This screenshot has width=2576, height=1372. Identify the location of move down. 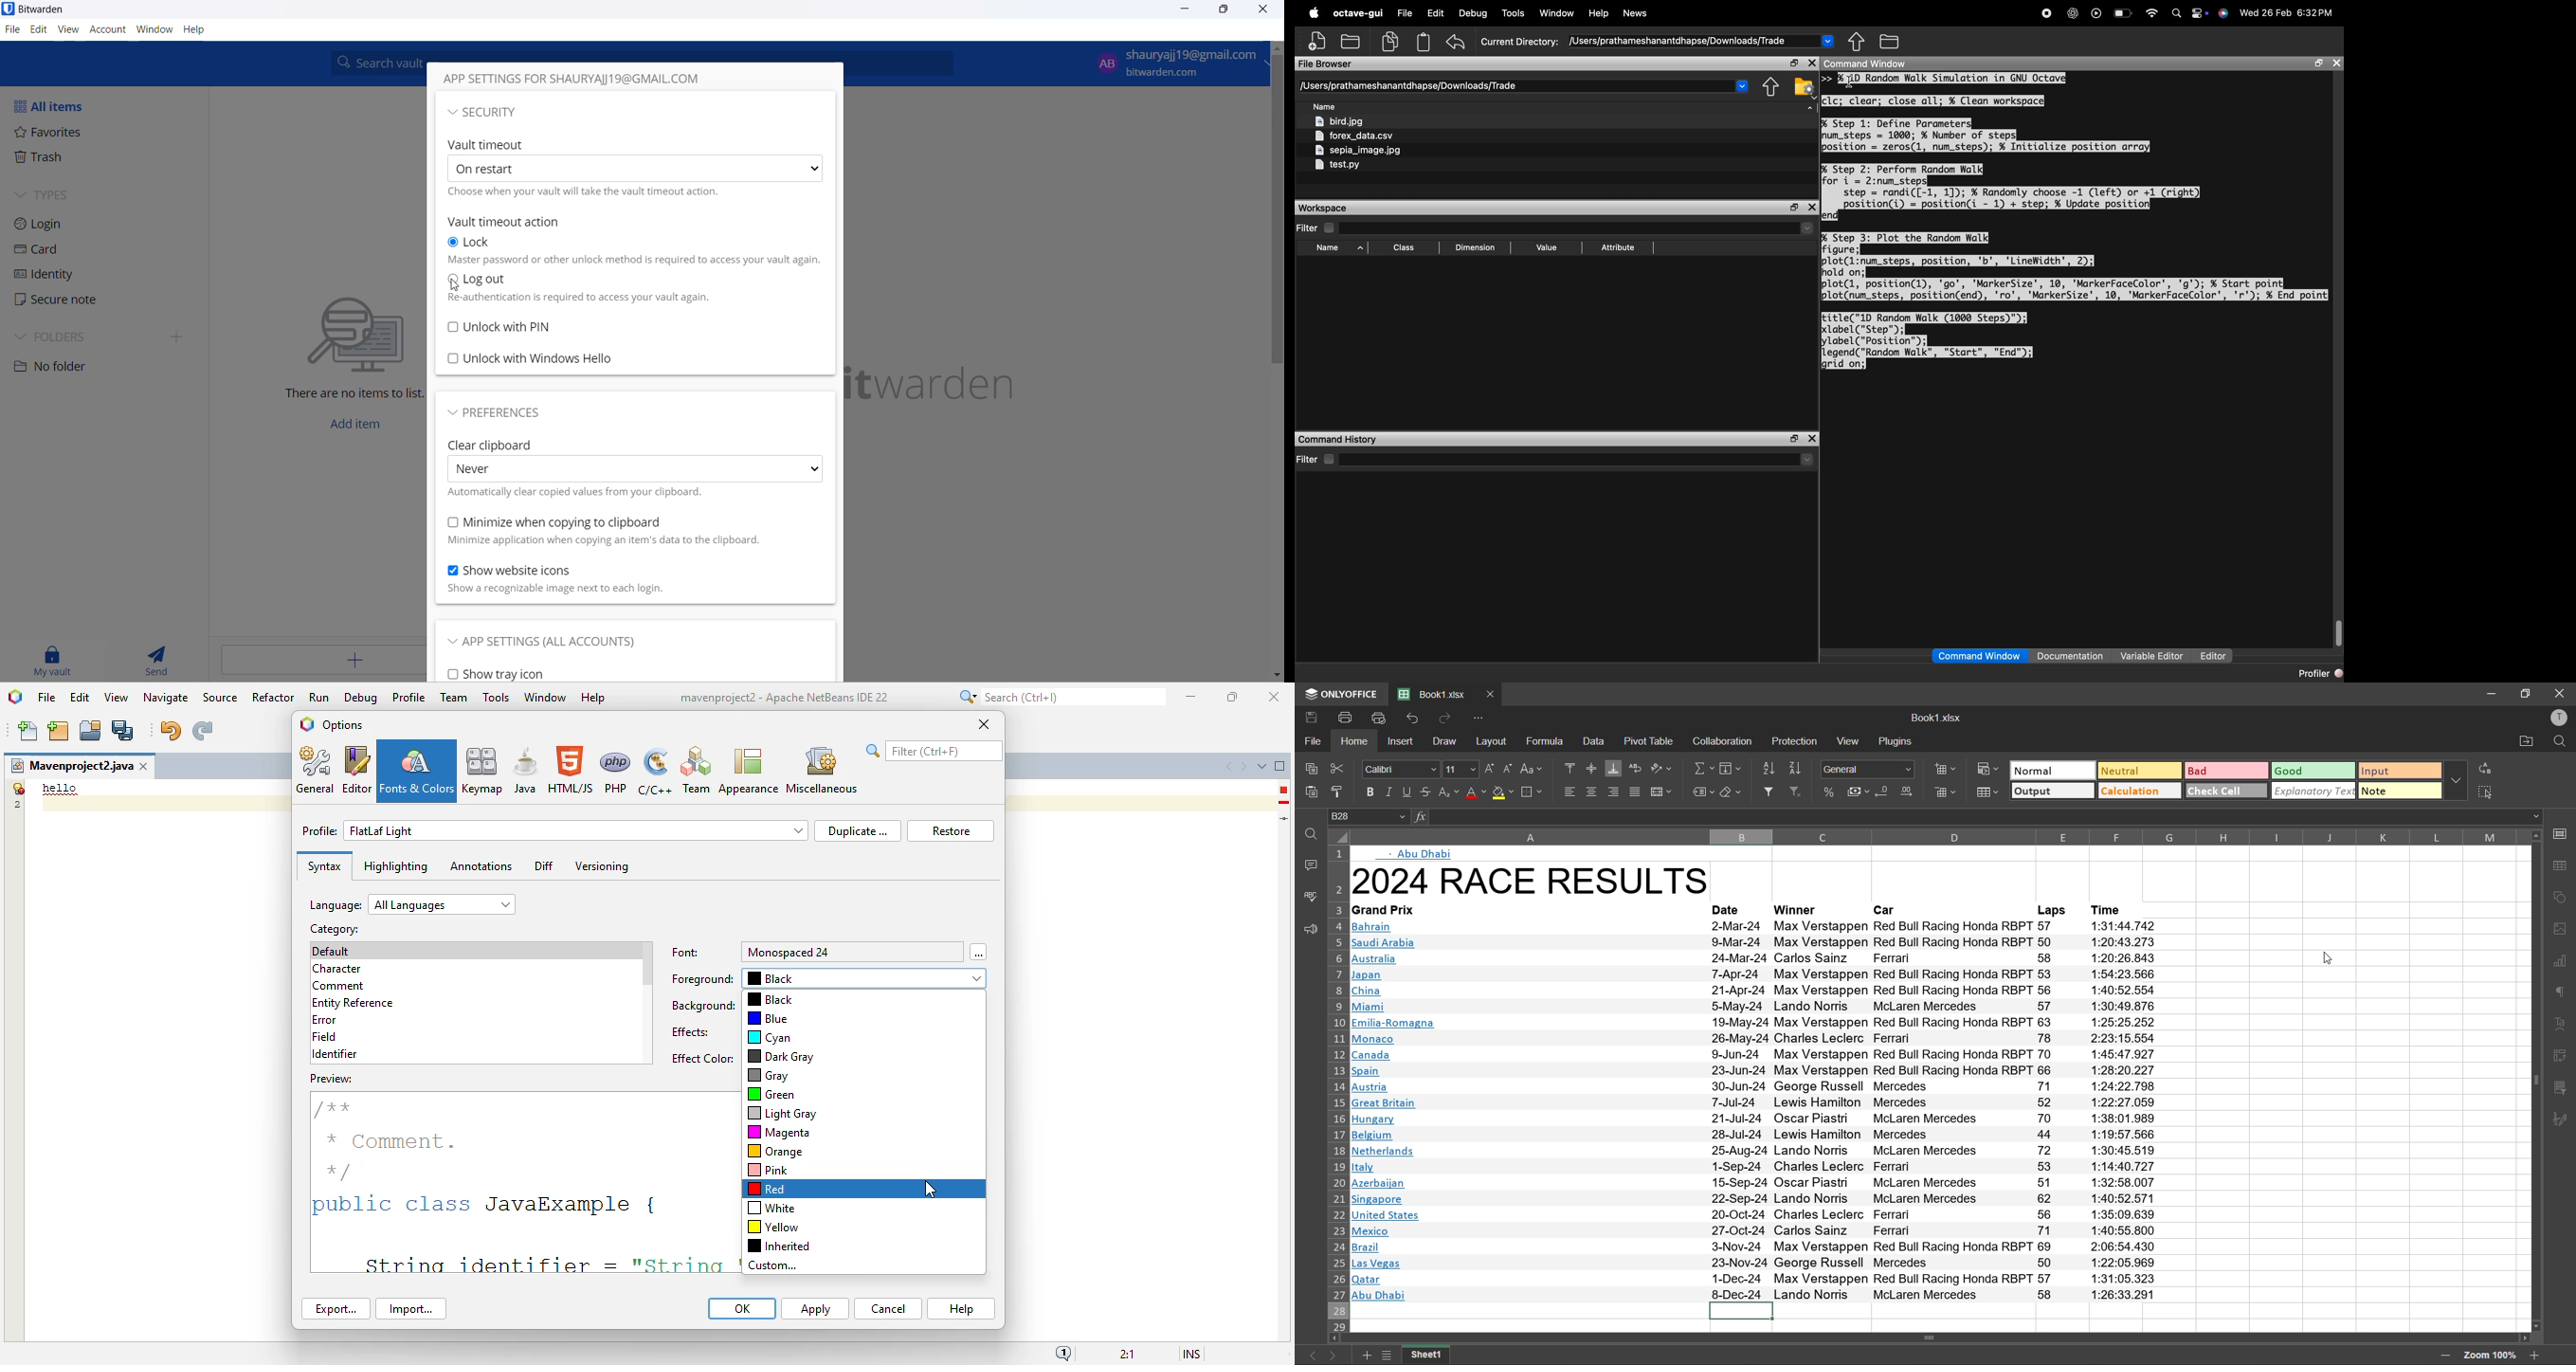
(2535, 1327).